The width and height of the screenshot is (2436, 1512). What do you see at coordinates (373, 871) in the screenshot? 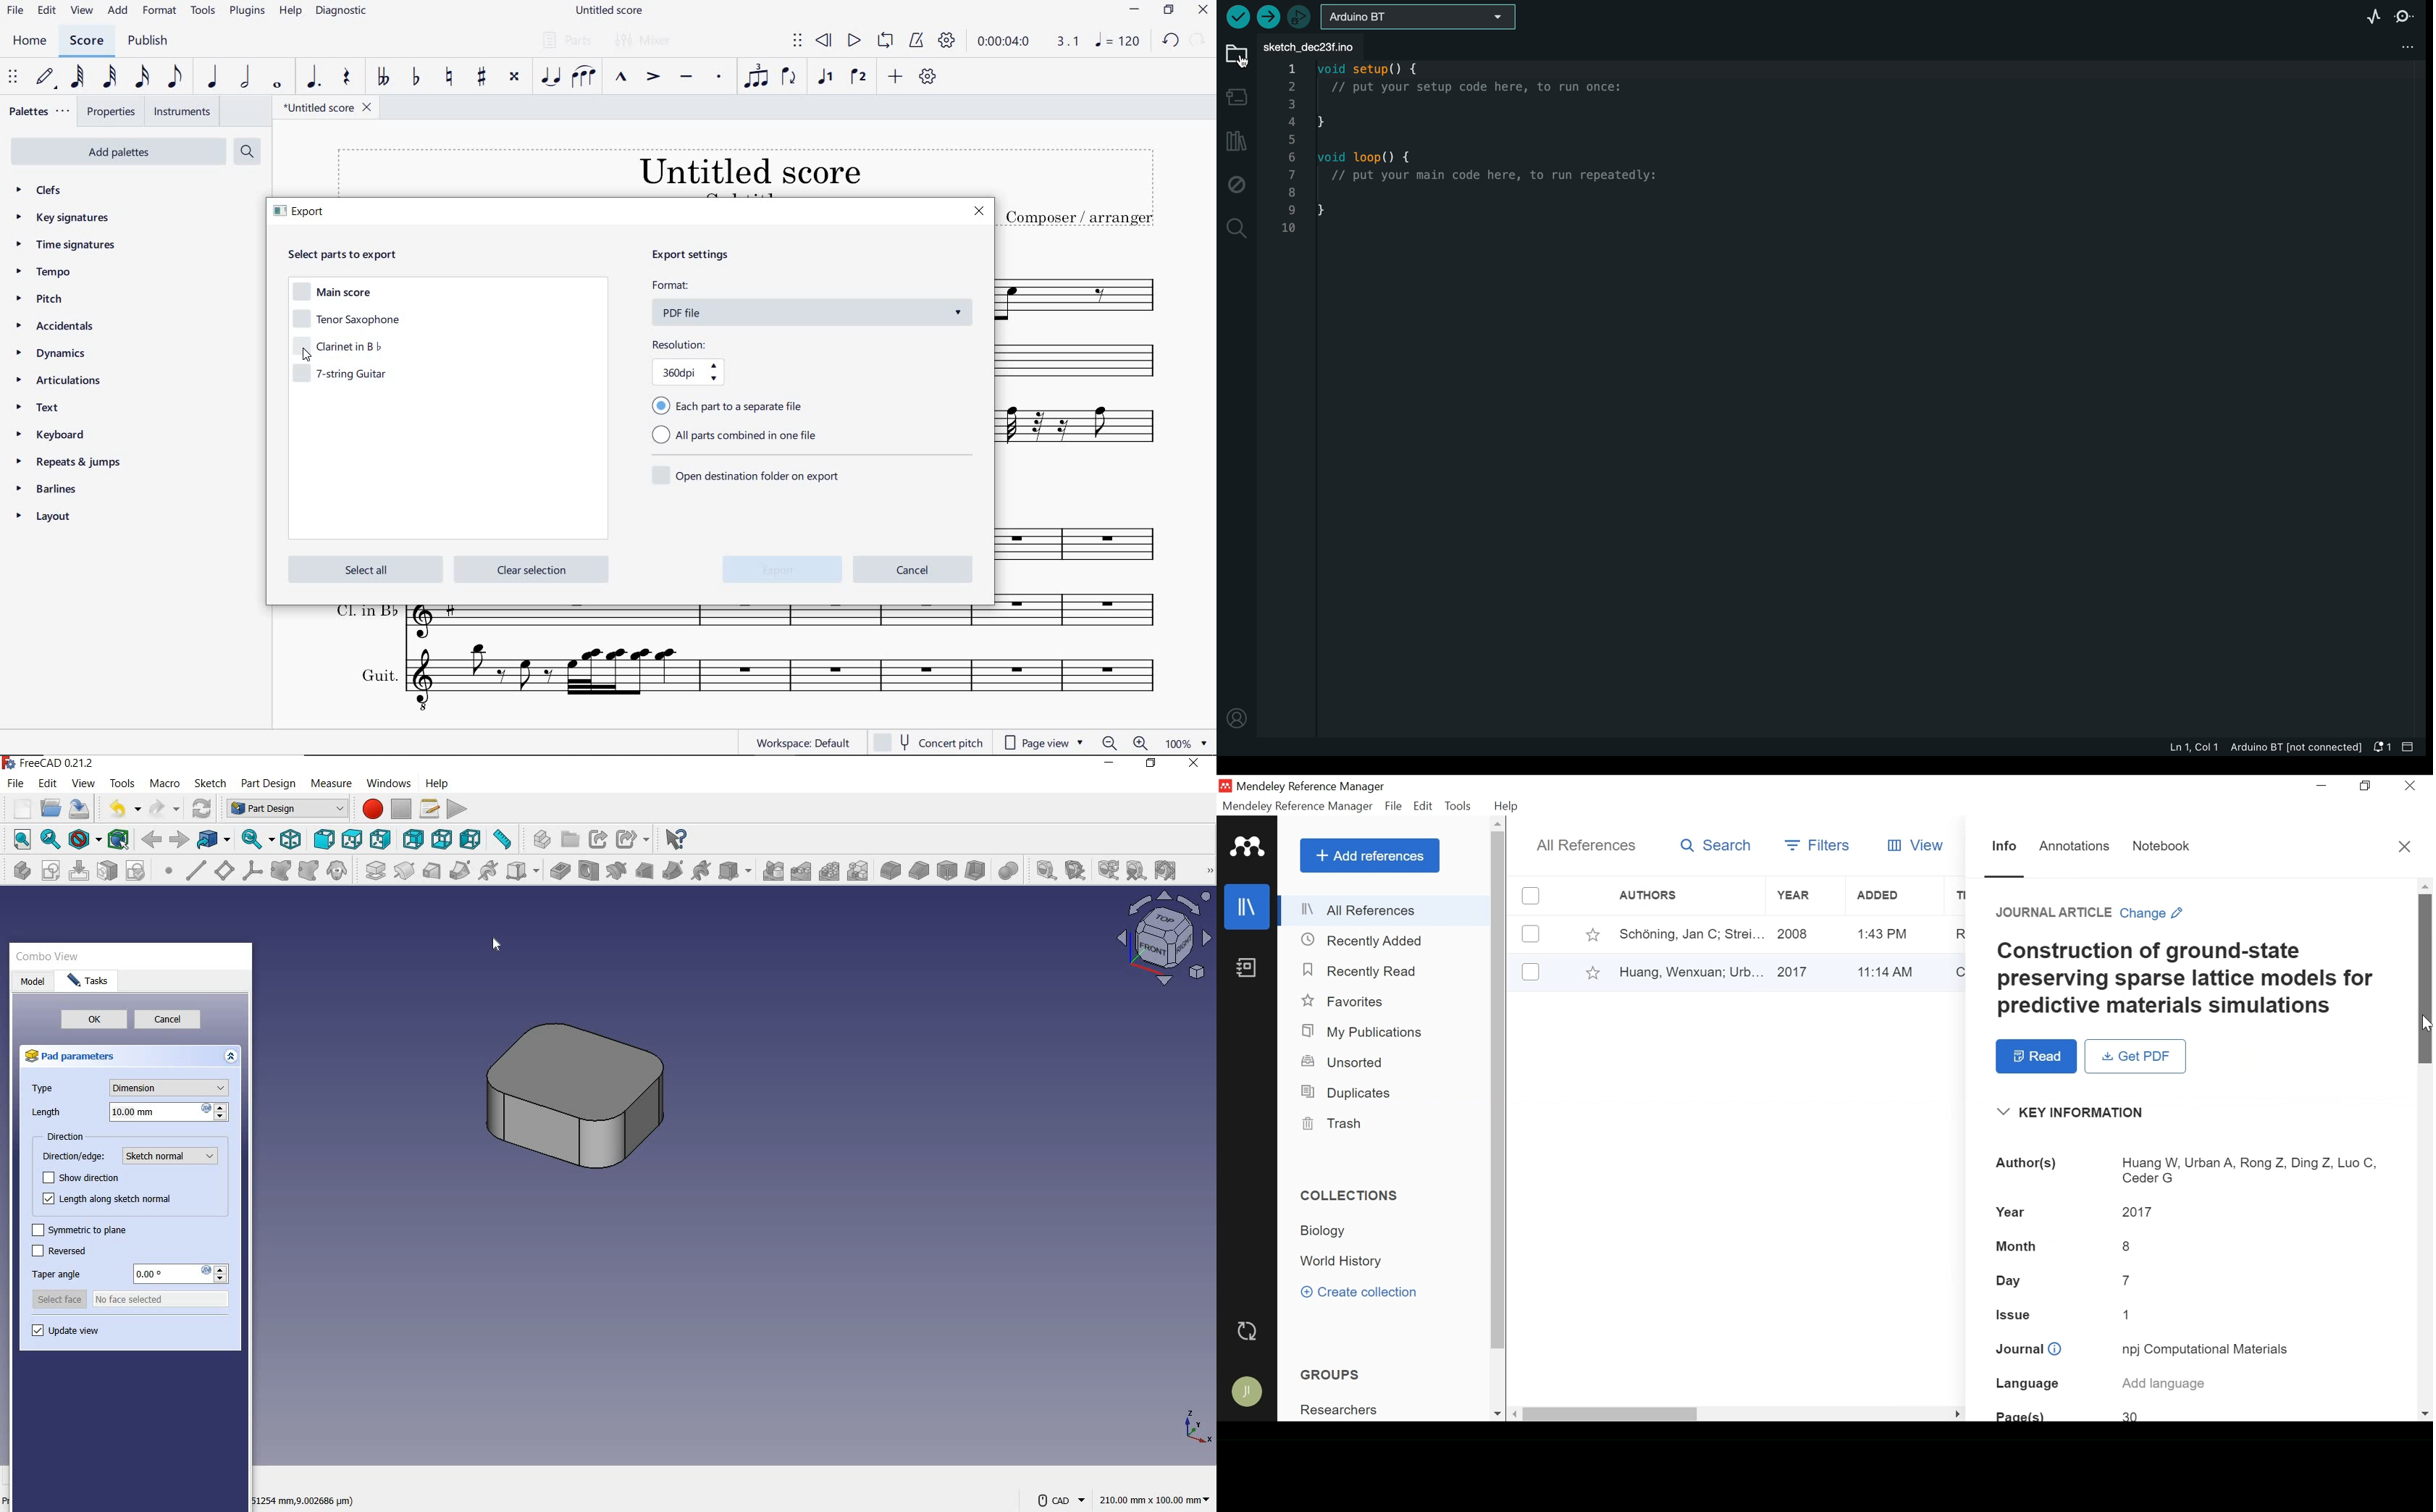
I see `pad` at bounding box center [373, 871].